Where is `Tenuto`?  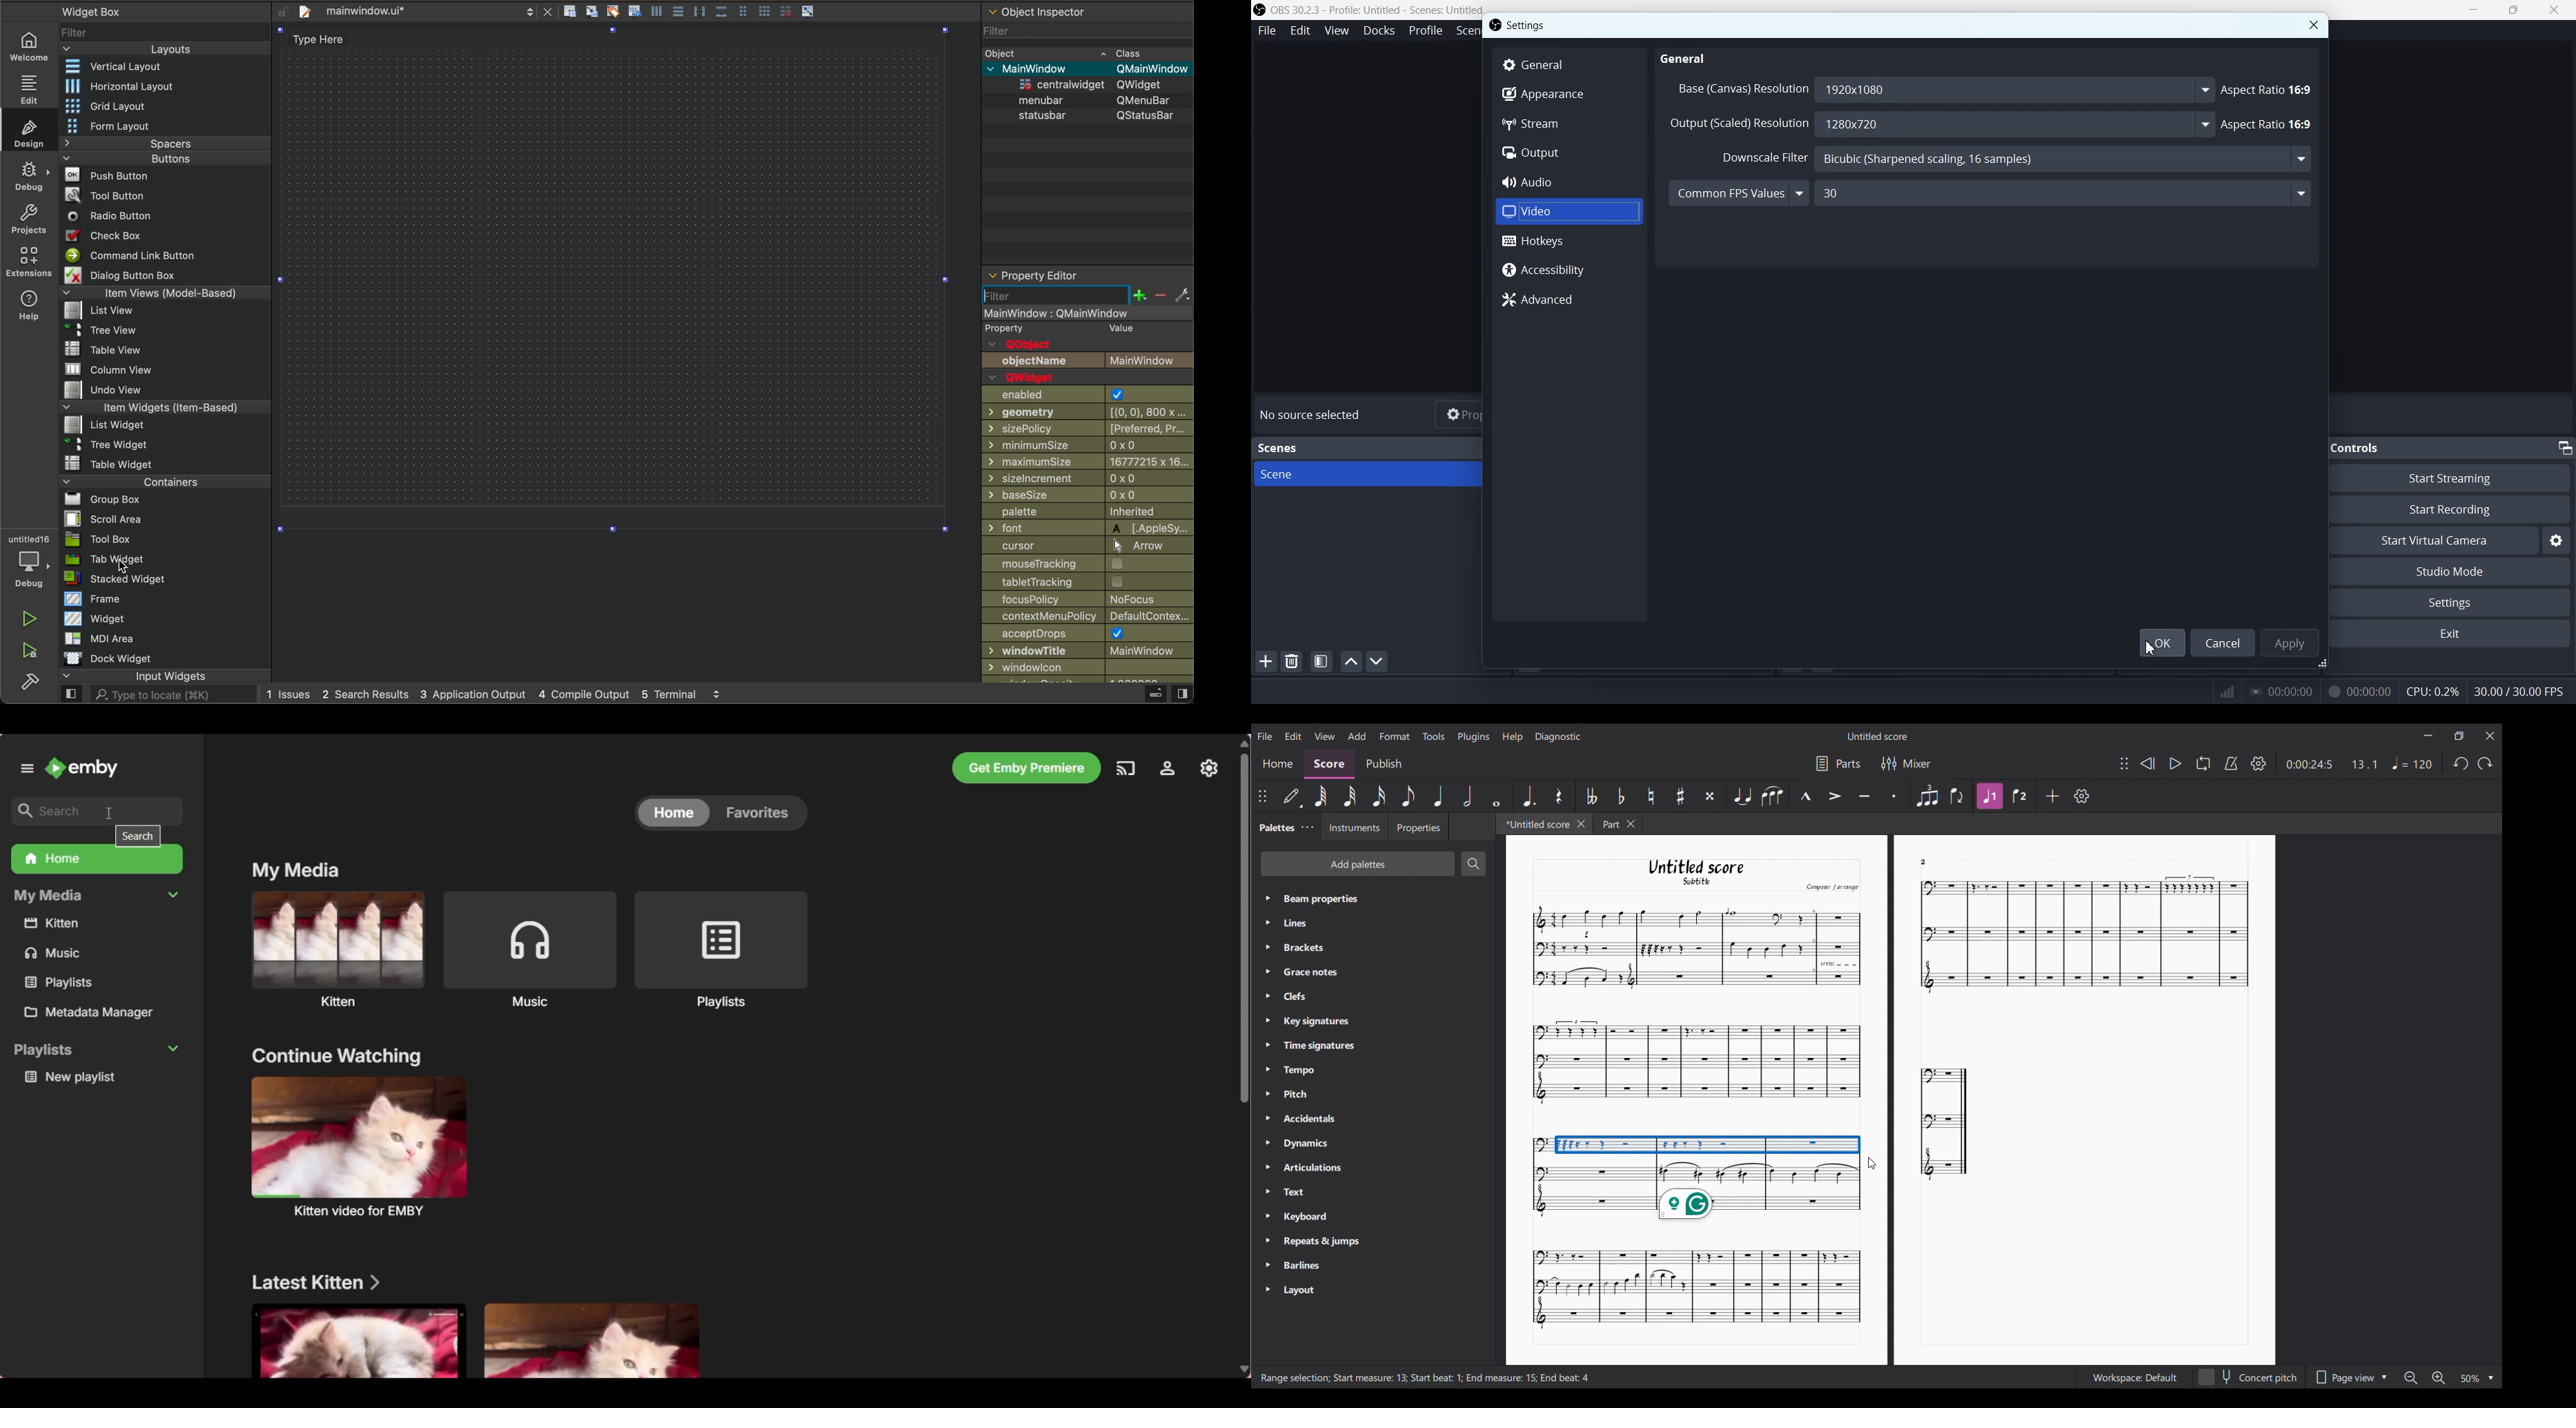 Tenuto is located at coordinates (1864, 797).